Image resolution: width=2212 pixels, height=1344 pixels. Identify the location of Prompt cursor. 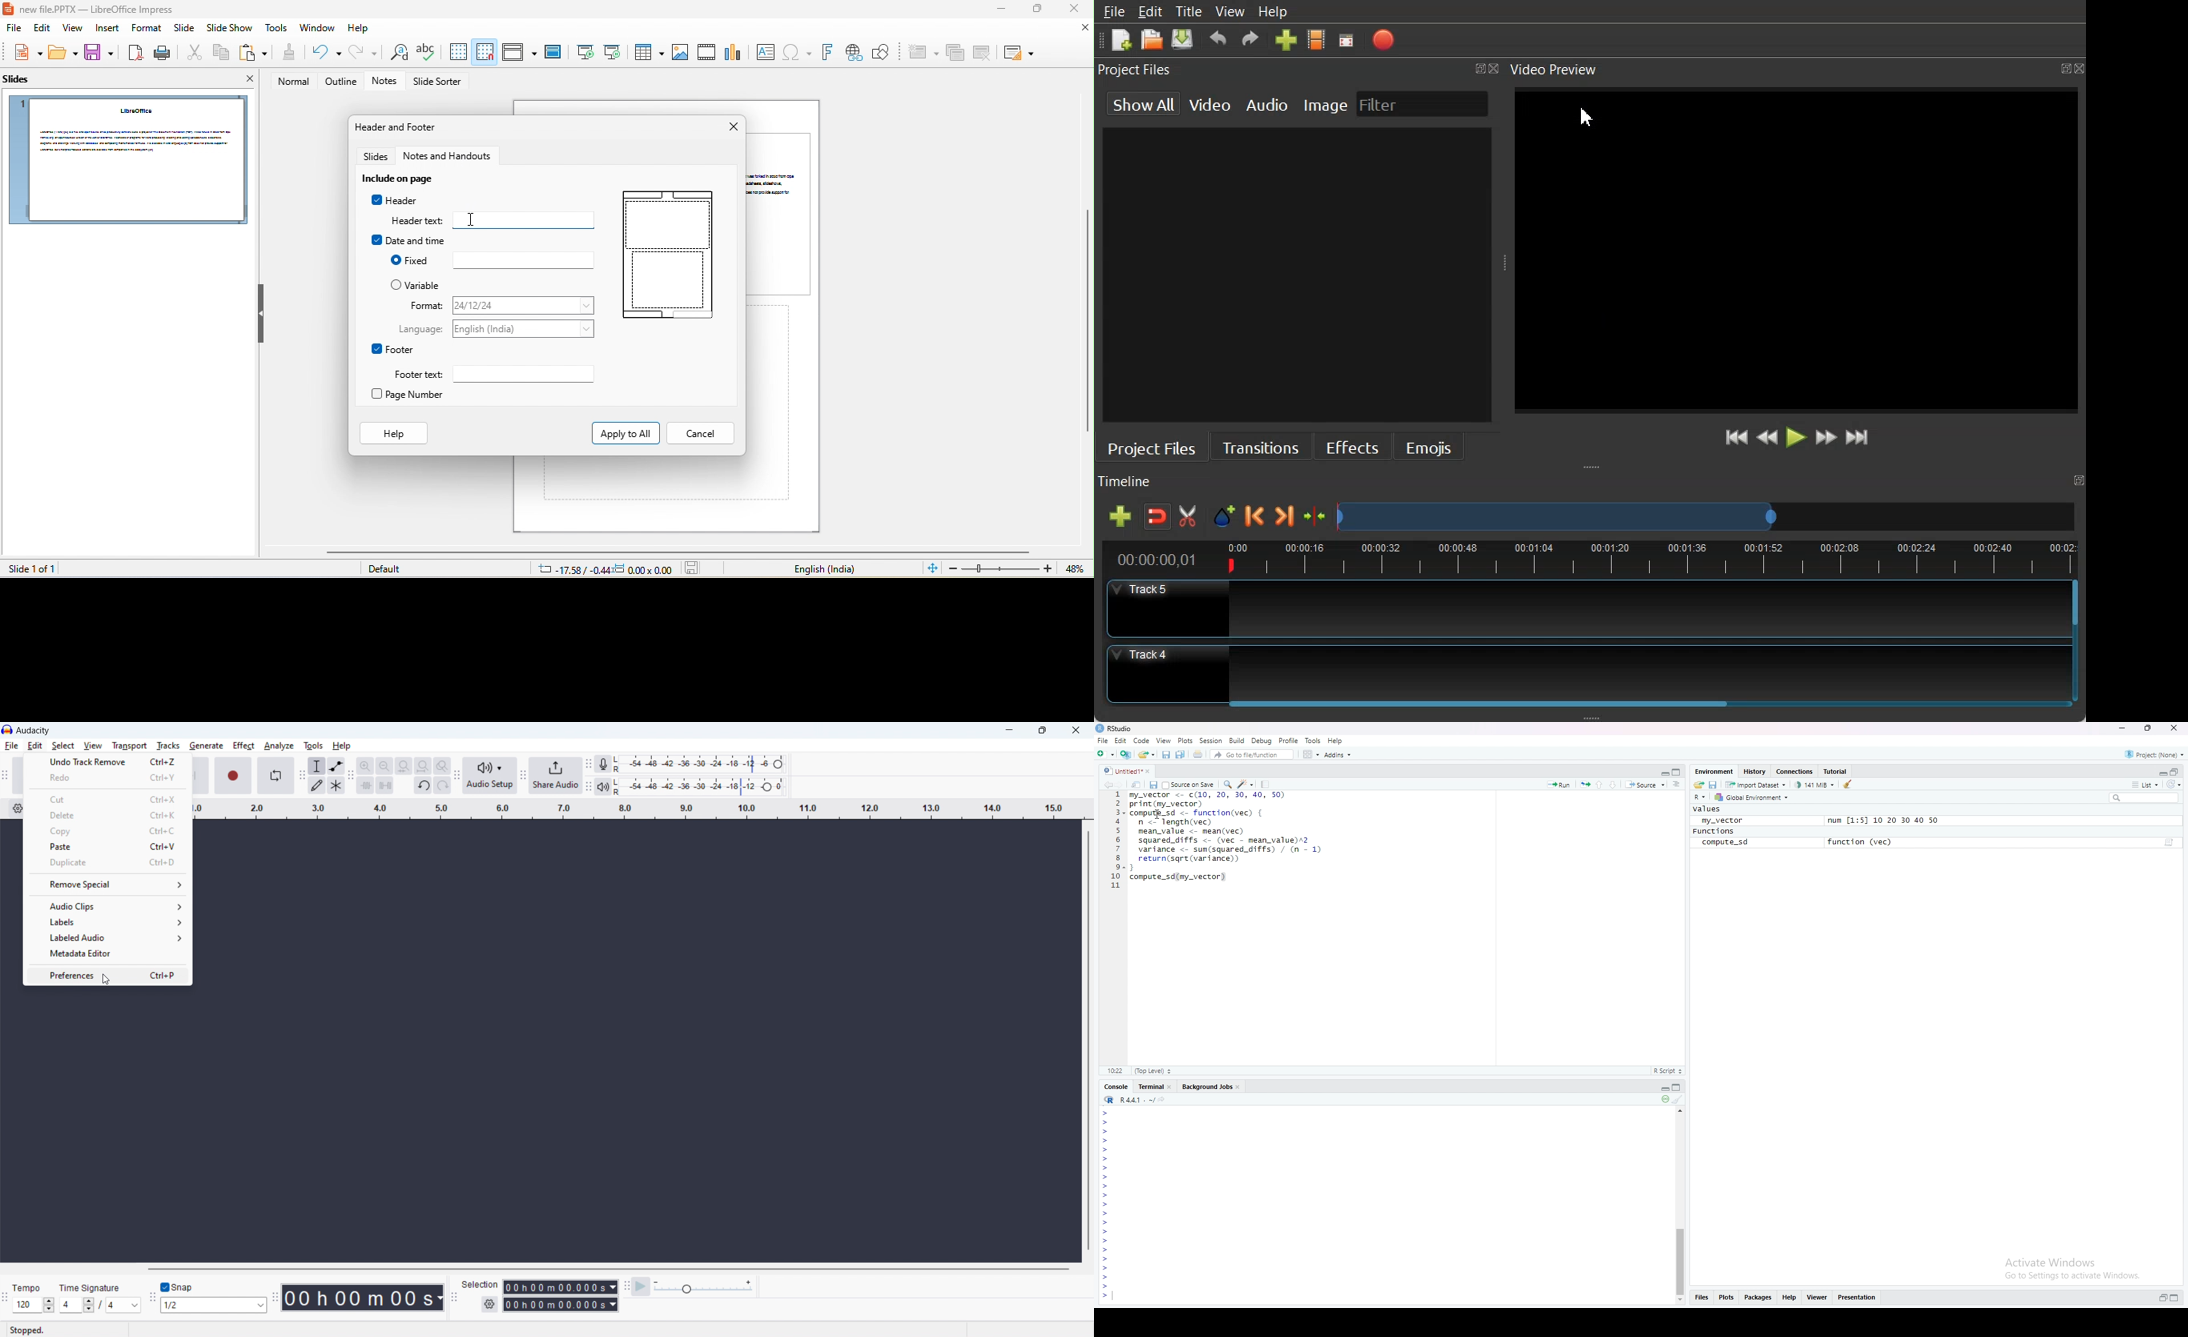
(1106, 1215).